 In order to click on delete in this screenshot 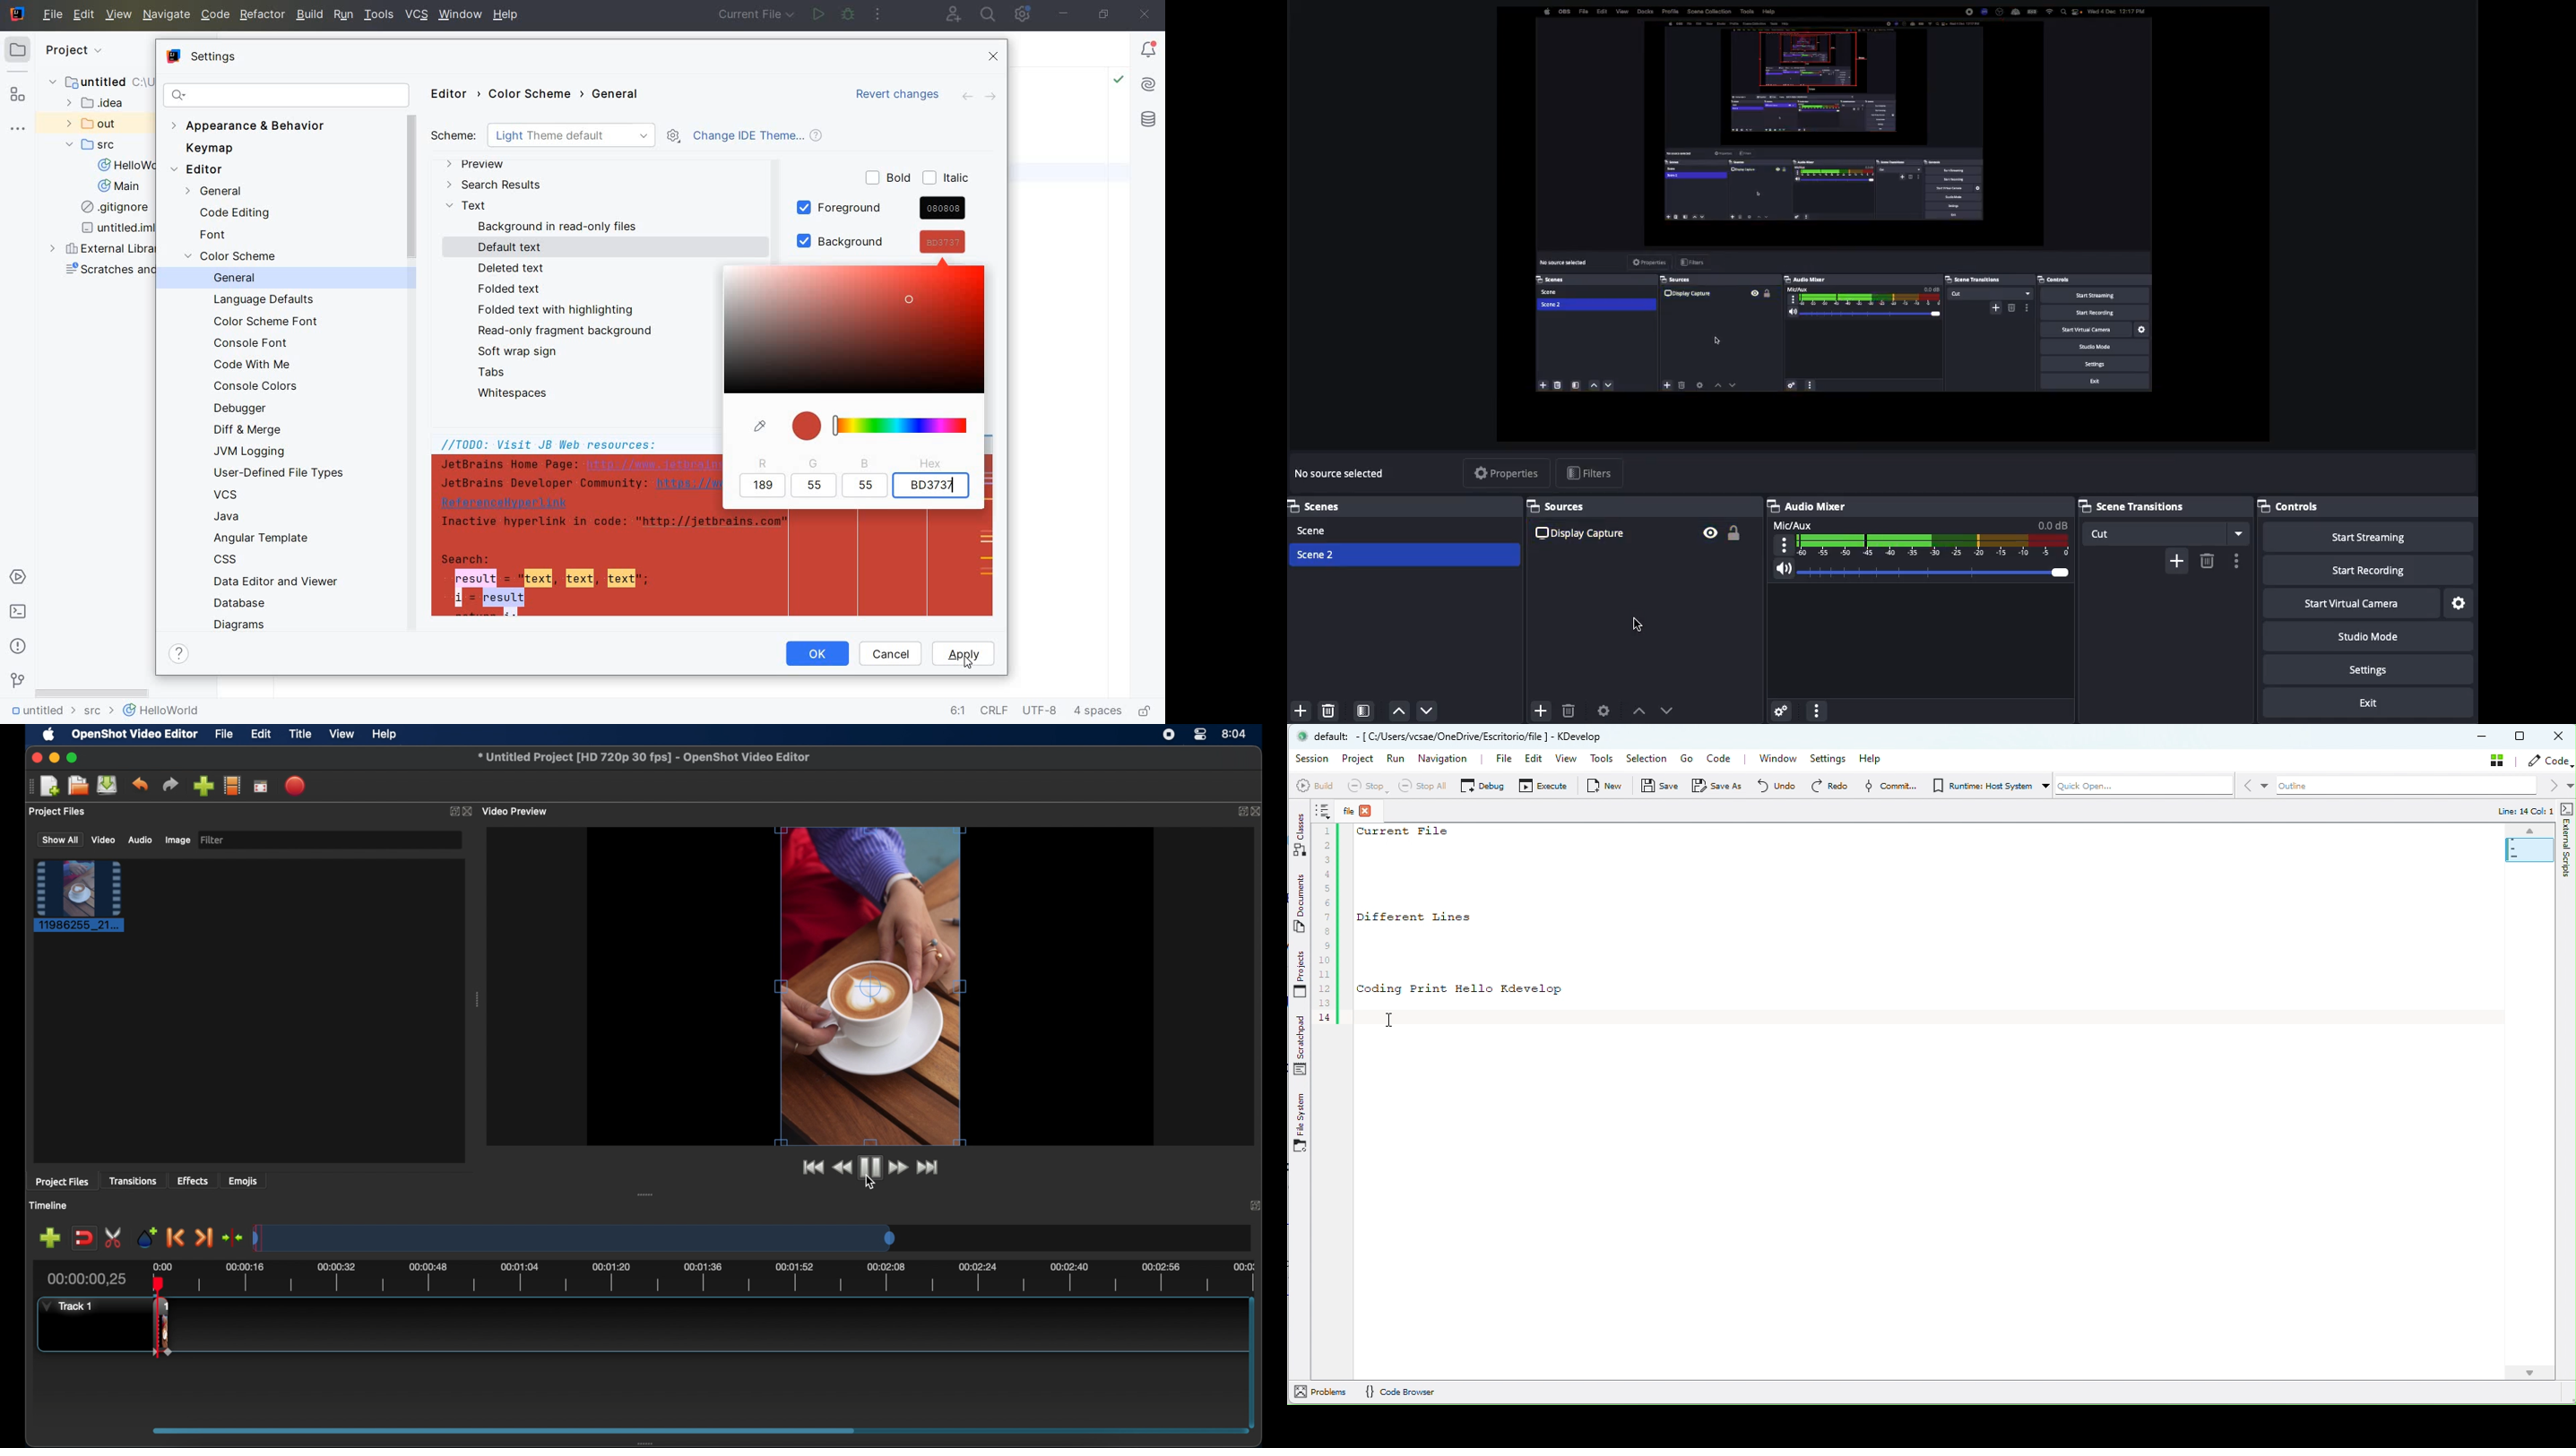, I will do `click(2207, 560)`.